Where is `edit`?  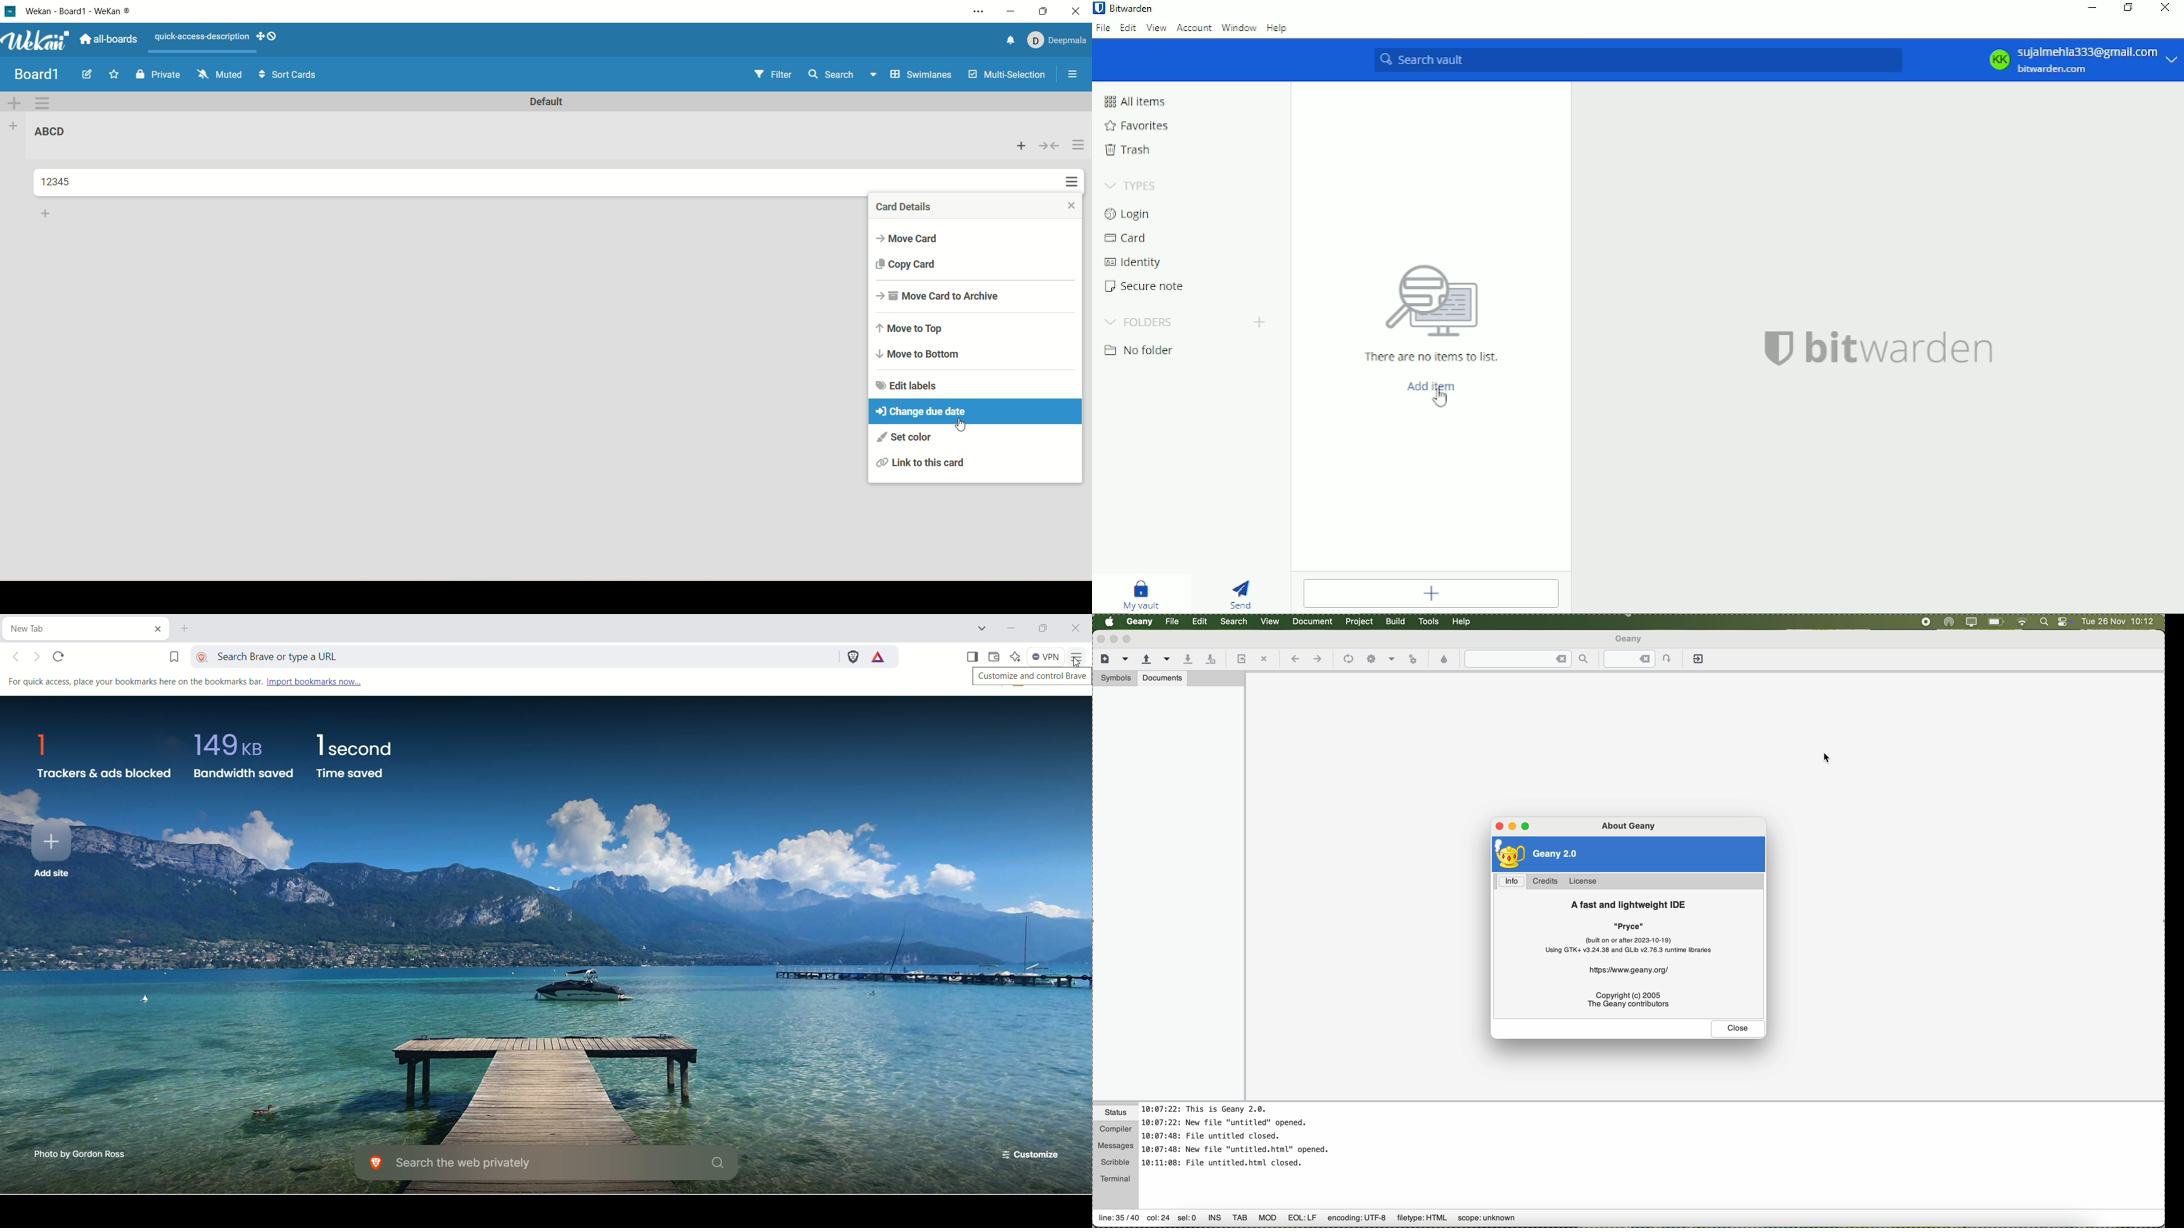 edit is located at coordinates (1201, 622).